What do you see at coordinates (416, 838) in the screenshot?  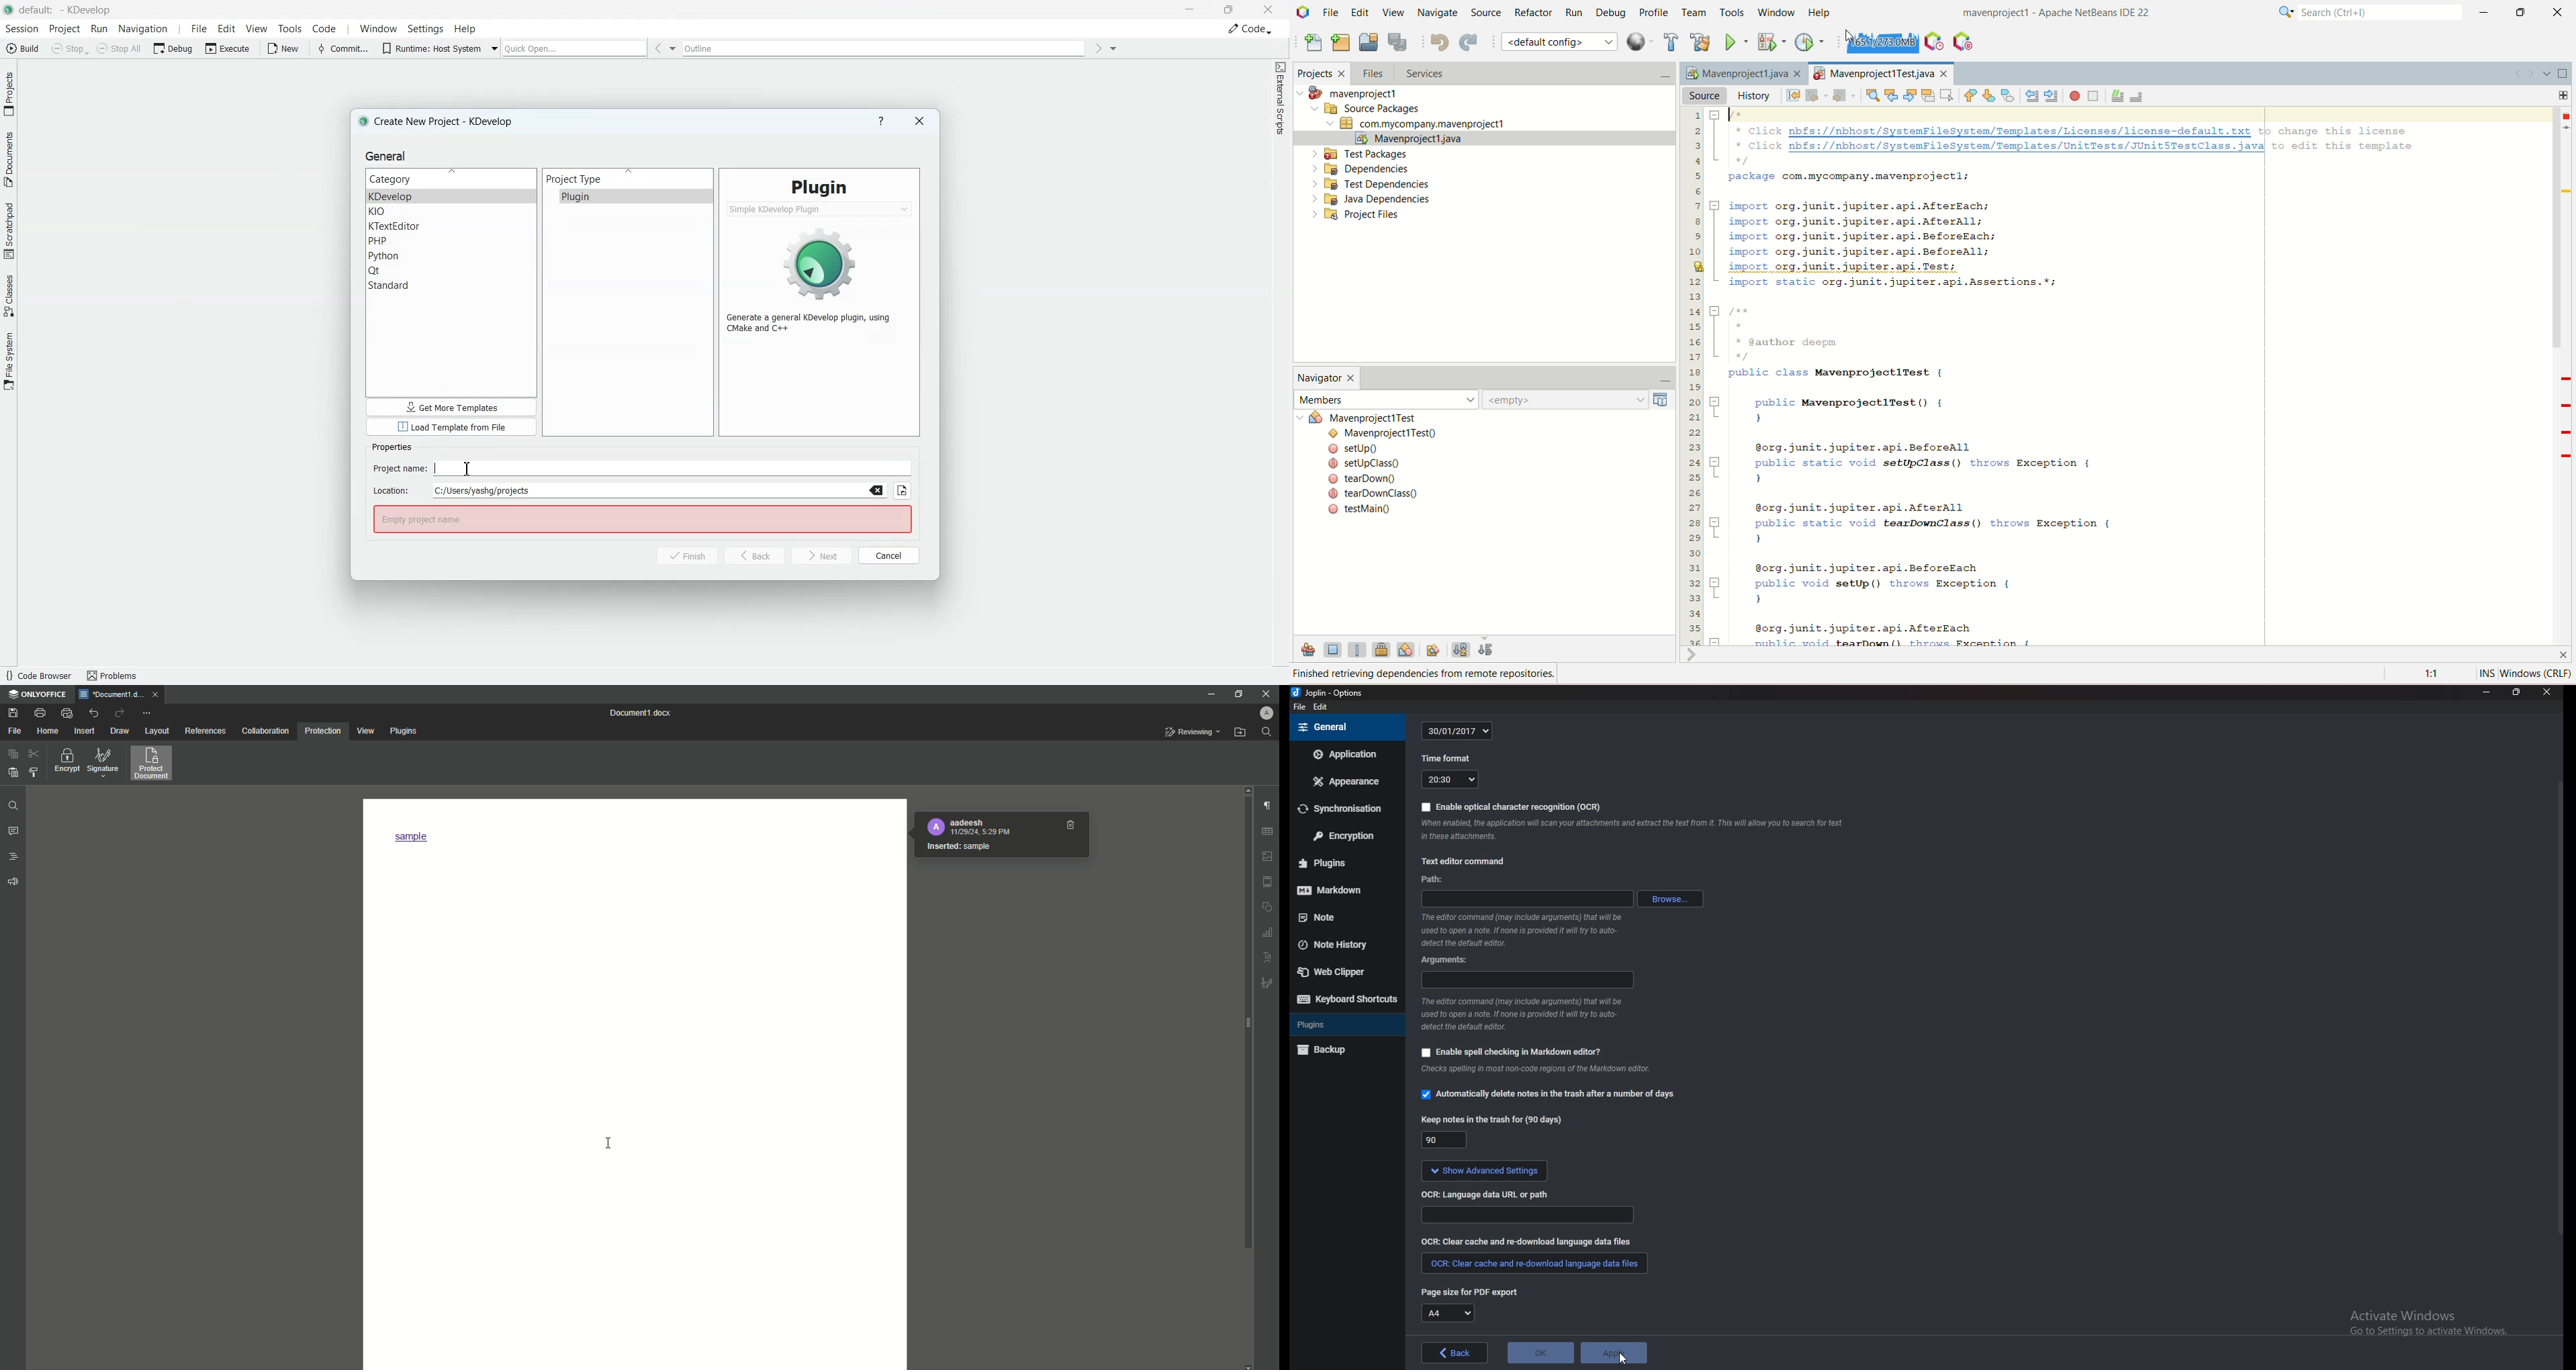 I see `Edited text after locking document` at bounding box center [416, 838].